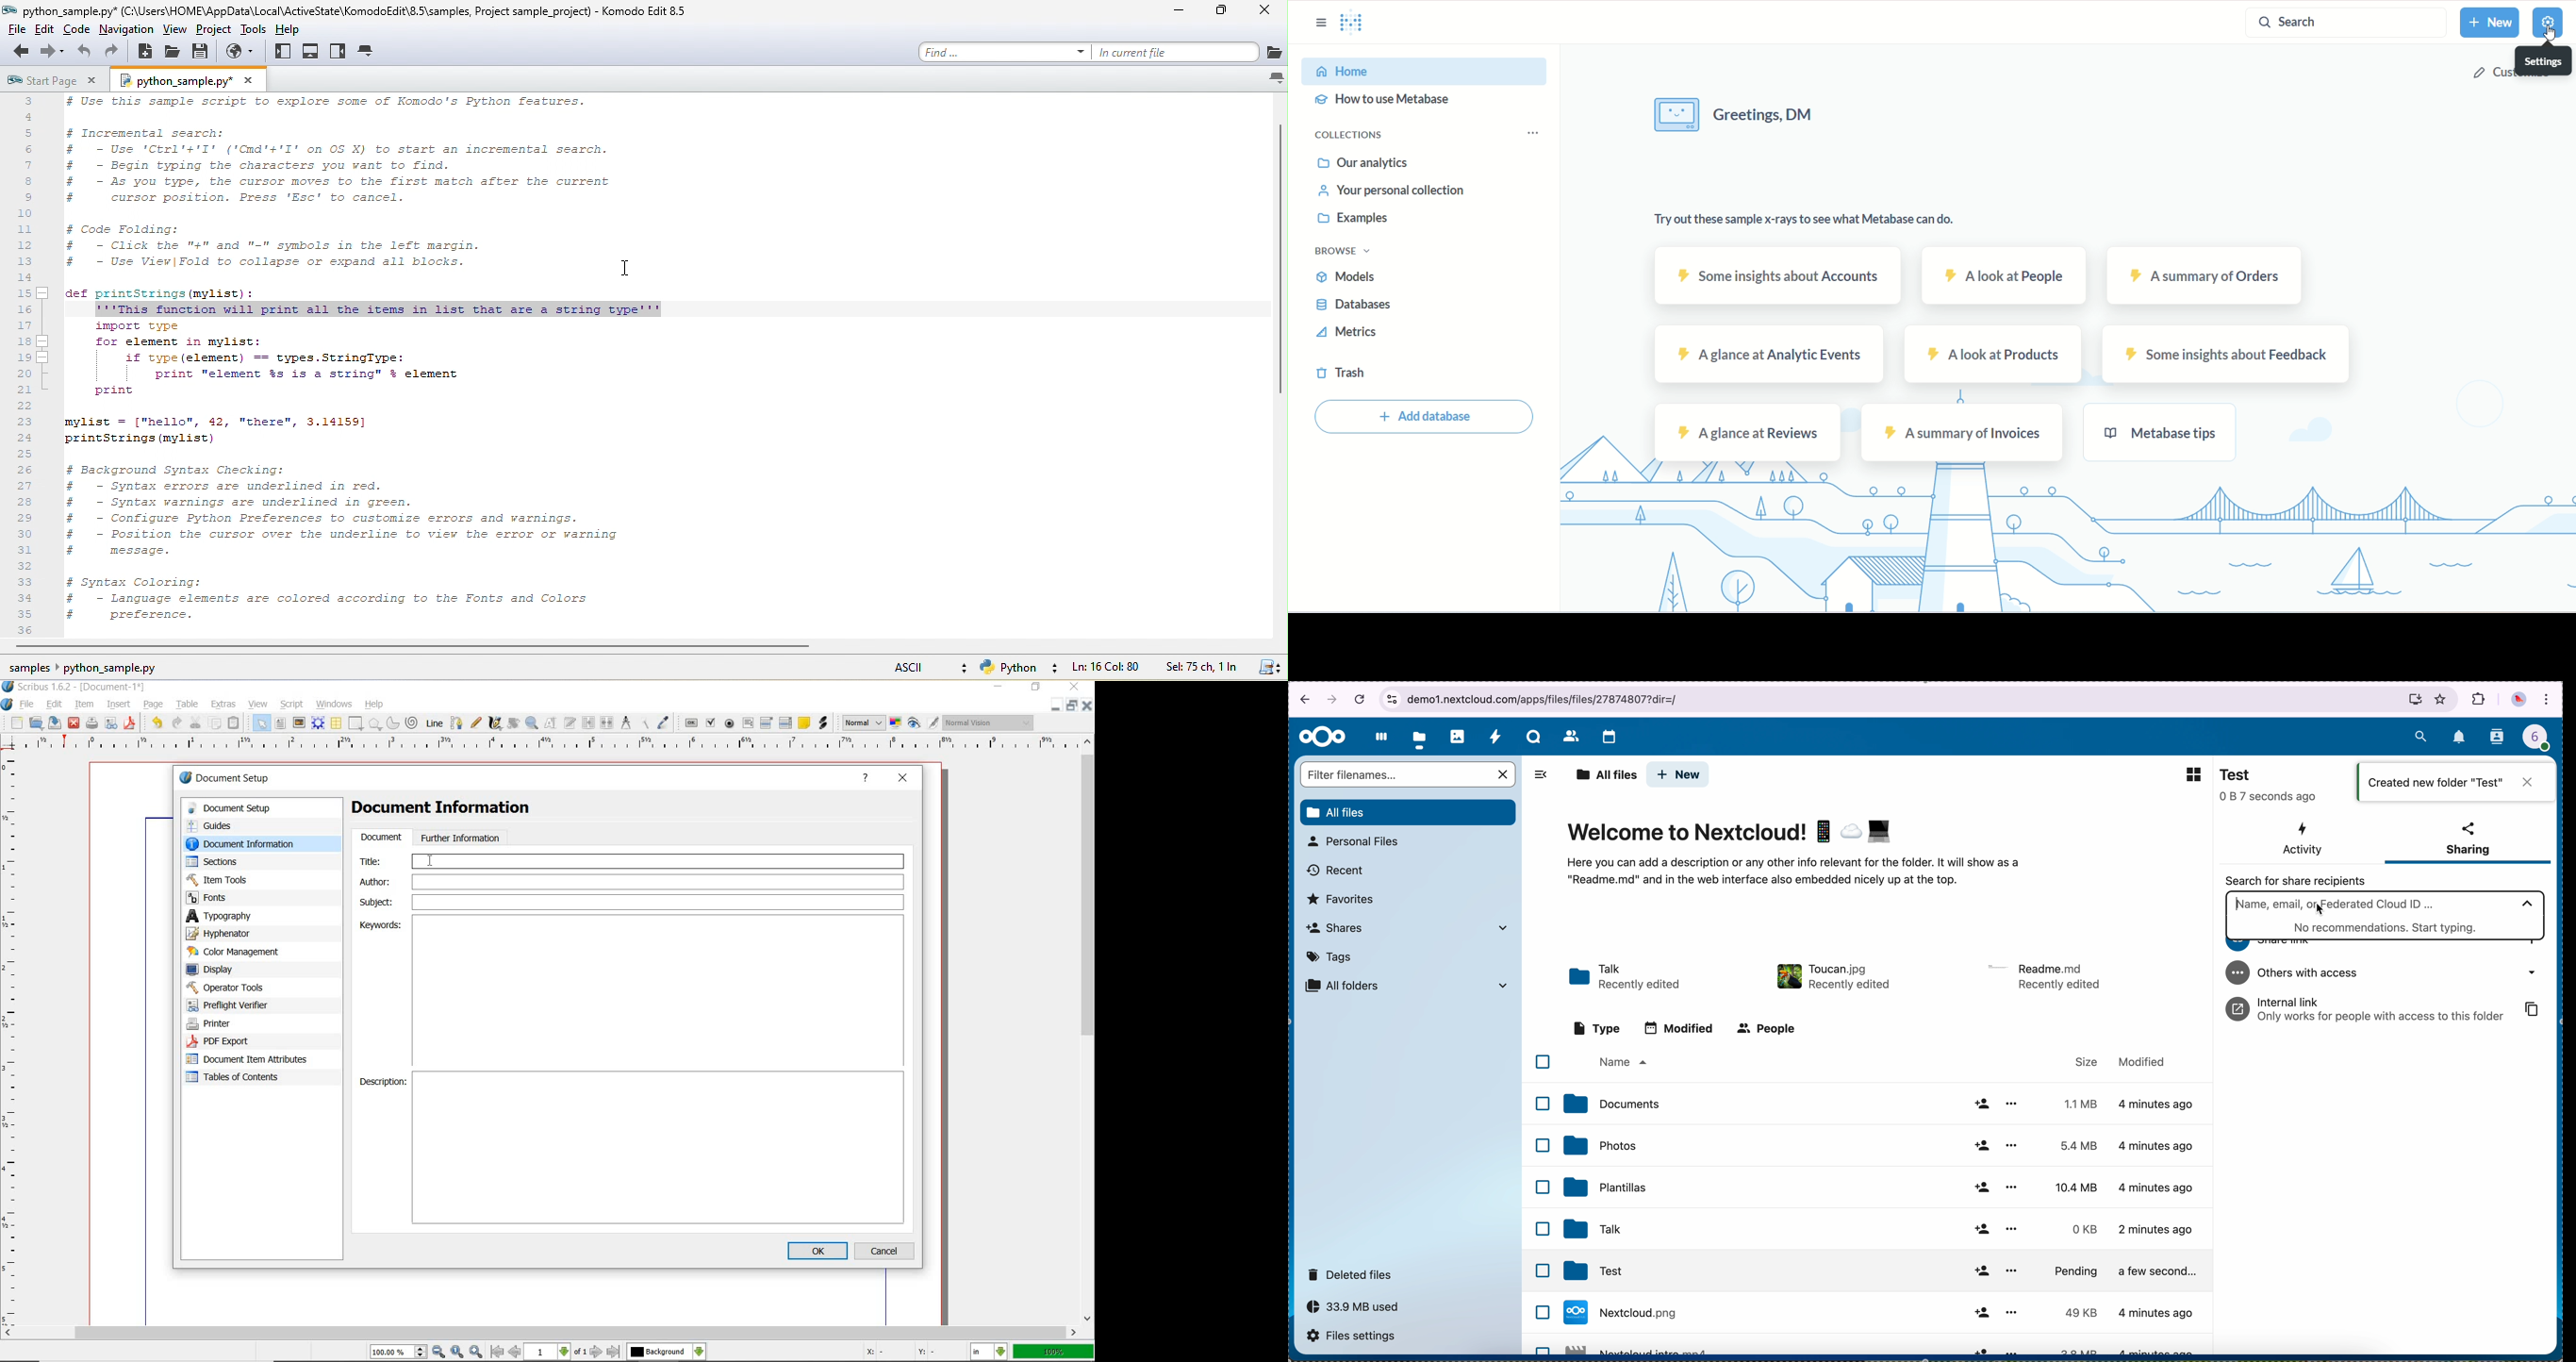 The height and width of the screenshot is (1372, 2576). I want to click on left pane, so click(282, 57).